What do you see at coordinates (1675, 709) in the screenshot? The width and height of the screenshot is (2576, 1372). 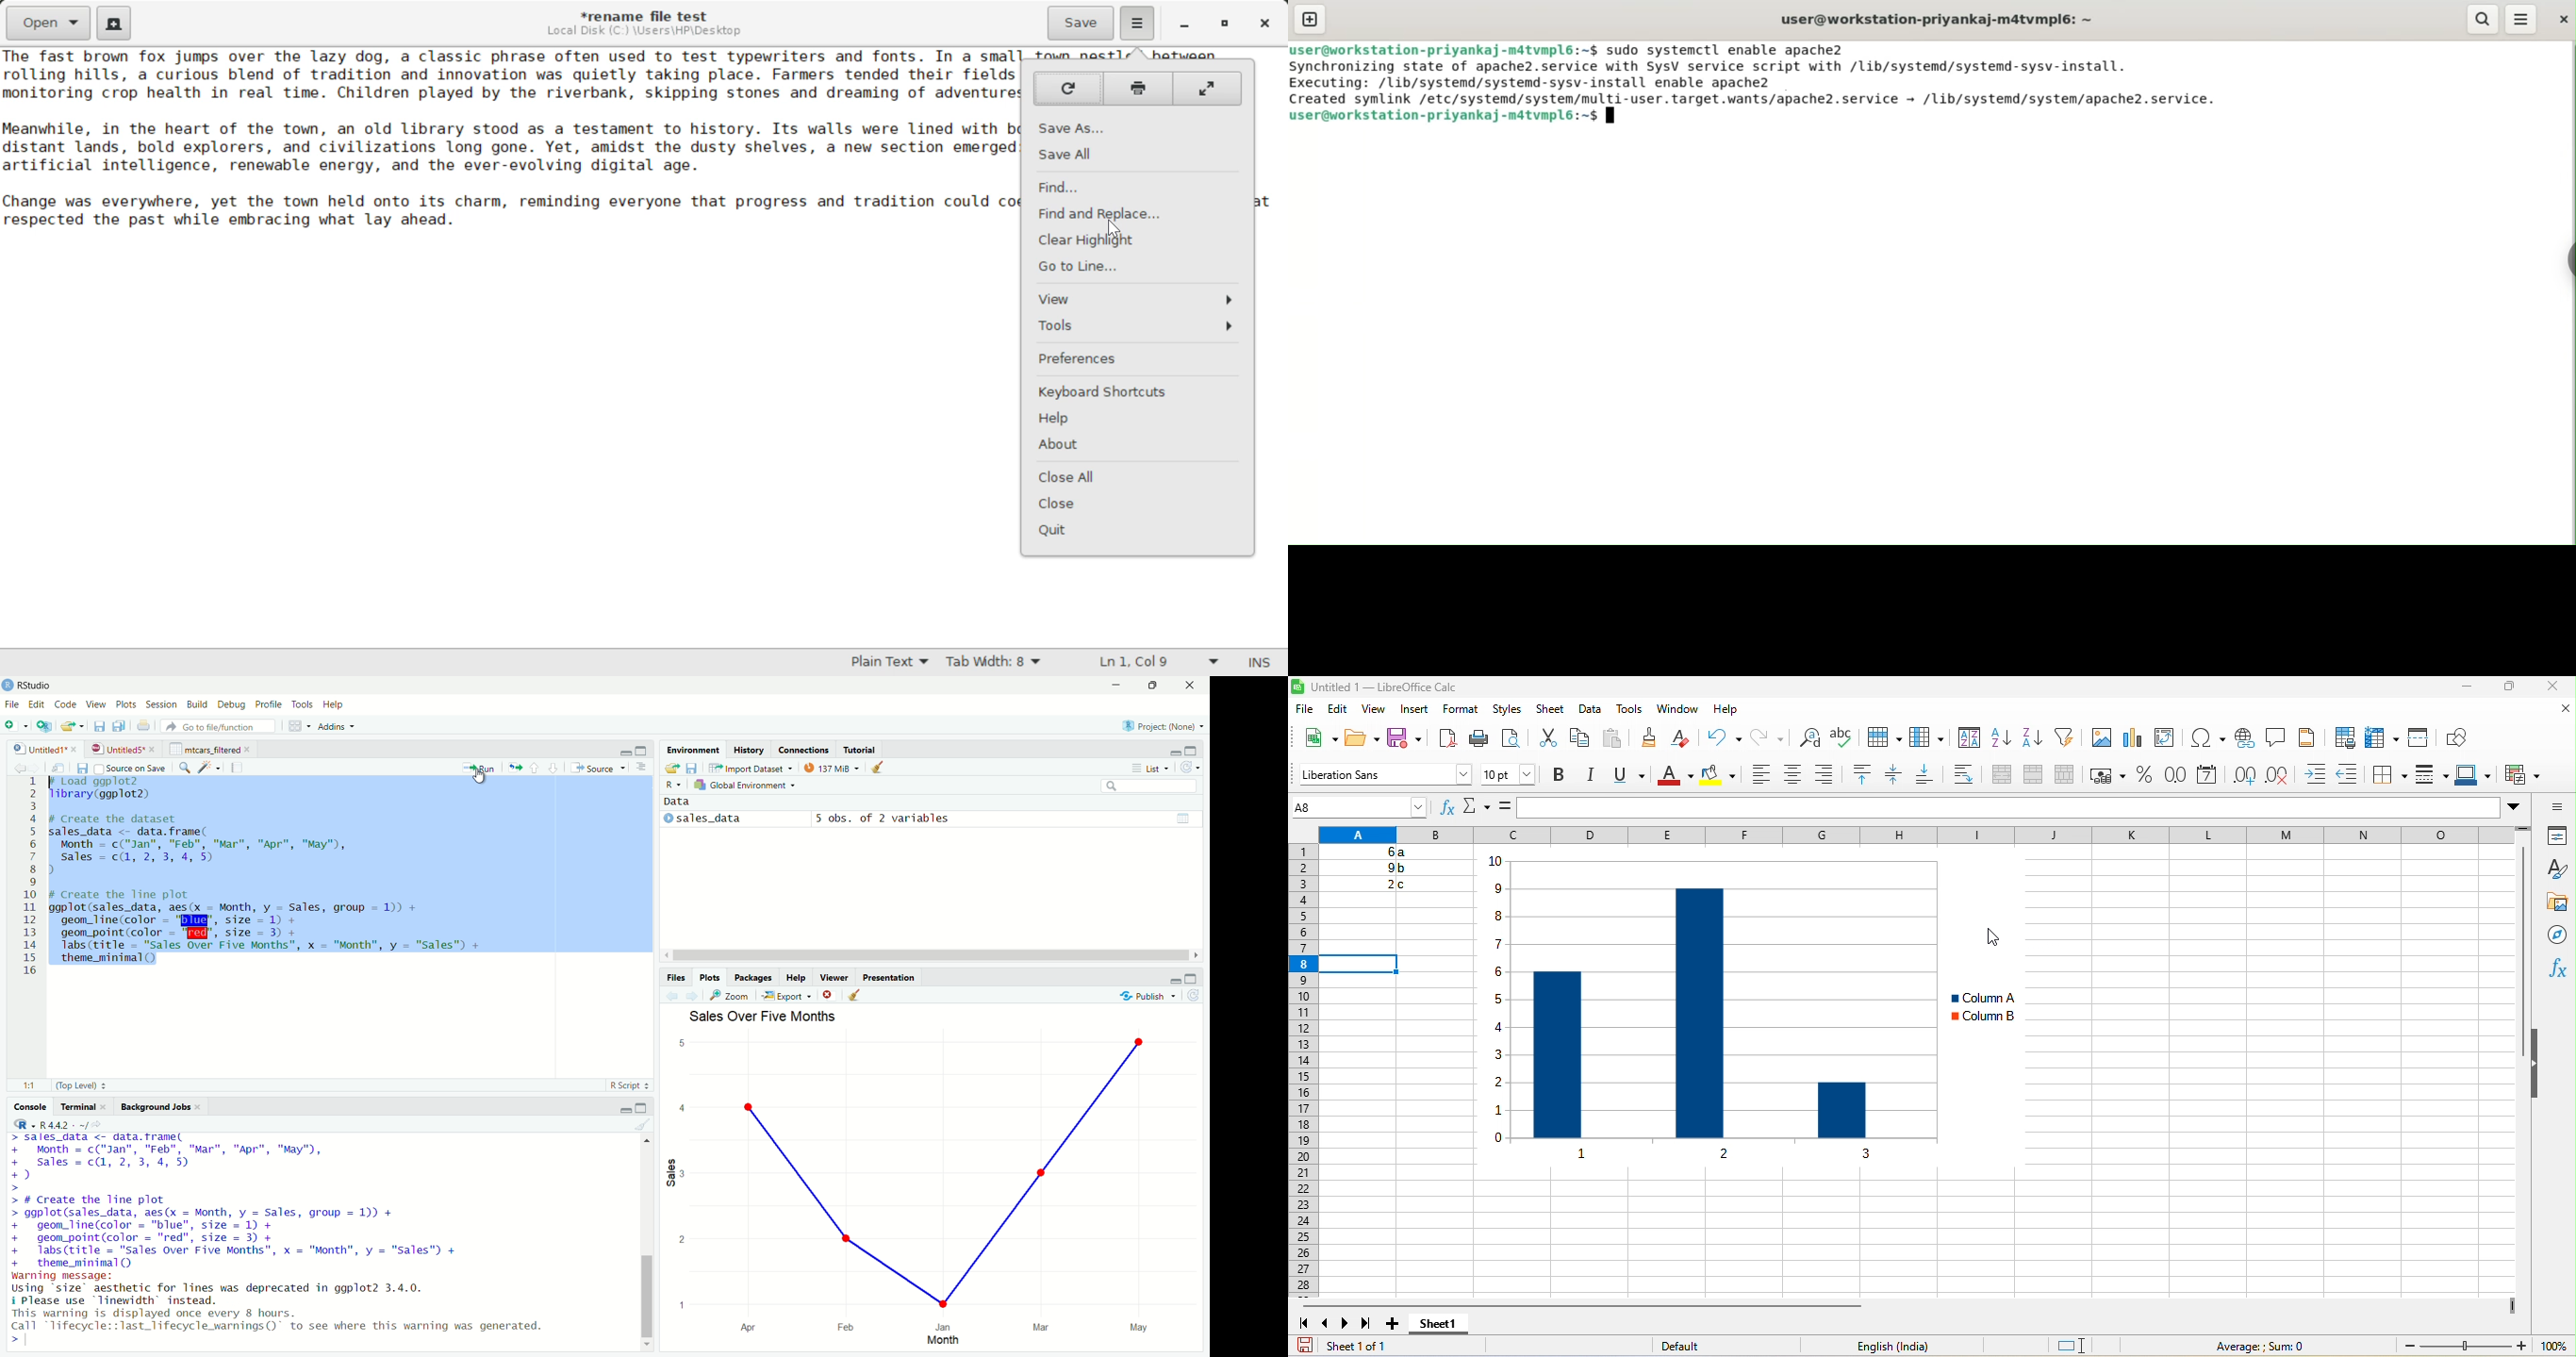 I see `window` at bounding box center [1675, 709].